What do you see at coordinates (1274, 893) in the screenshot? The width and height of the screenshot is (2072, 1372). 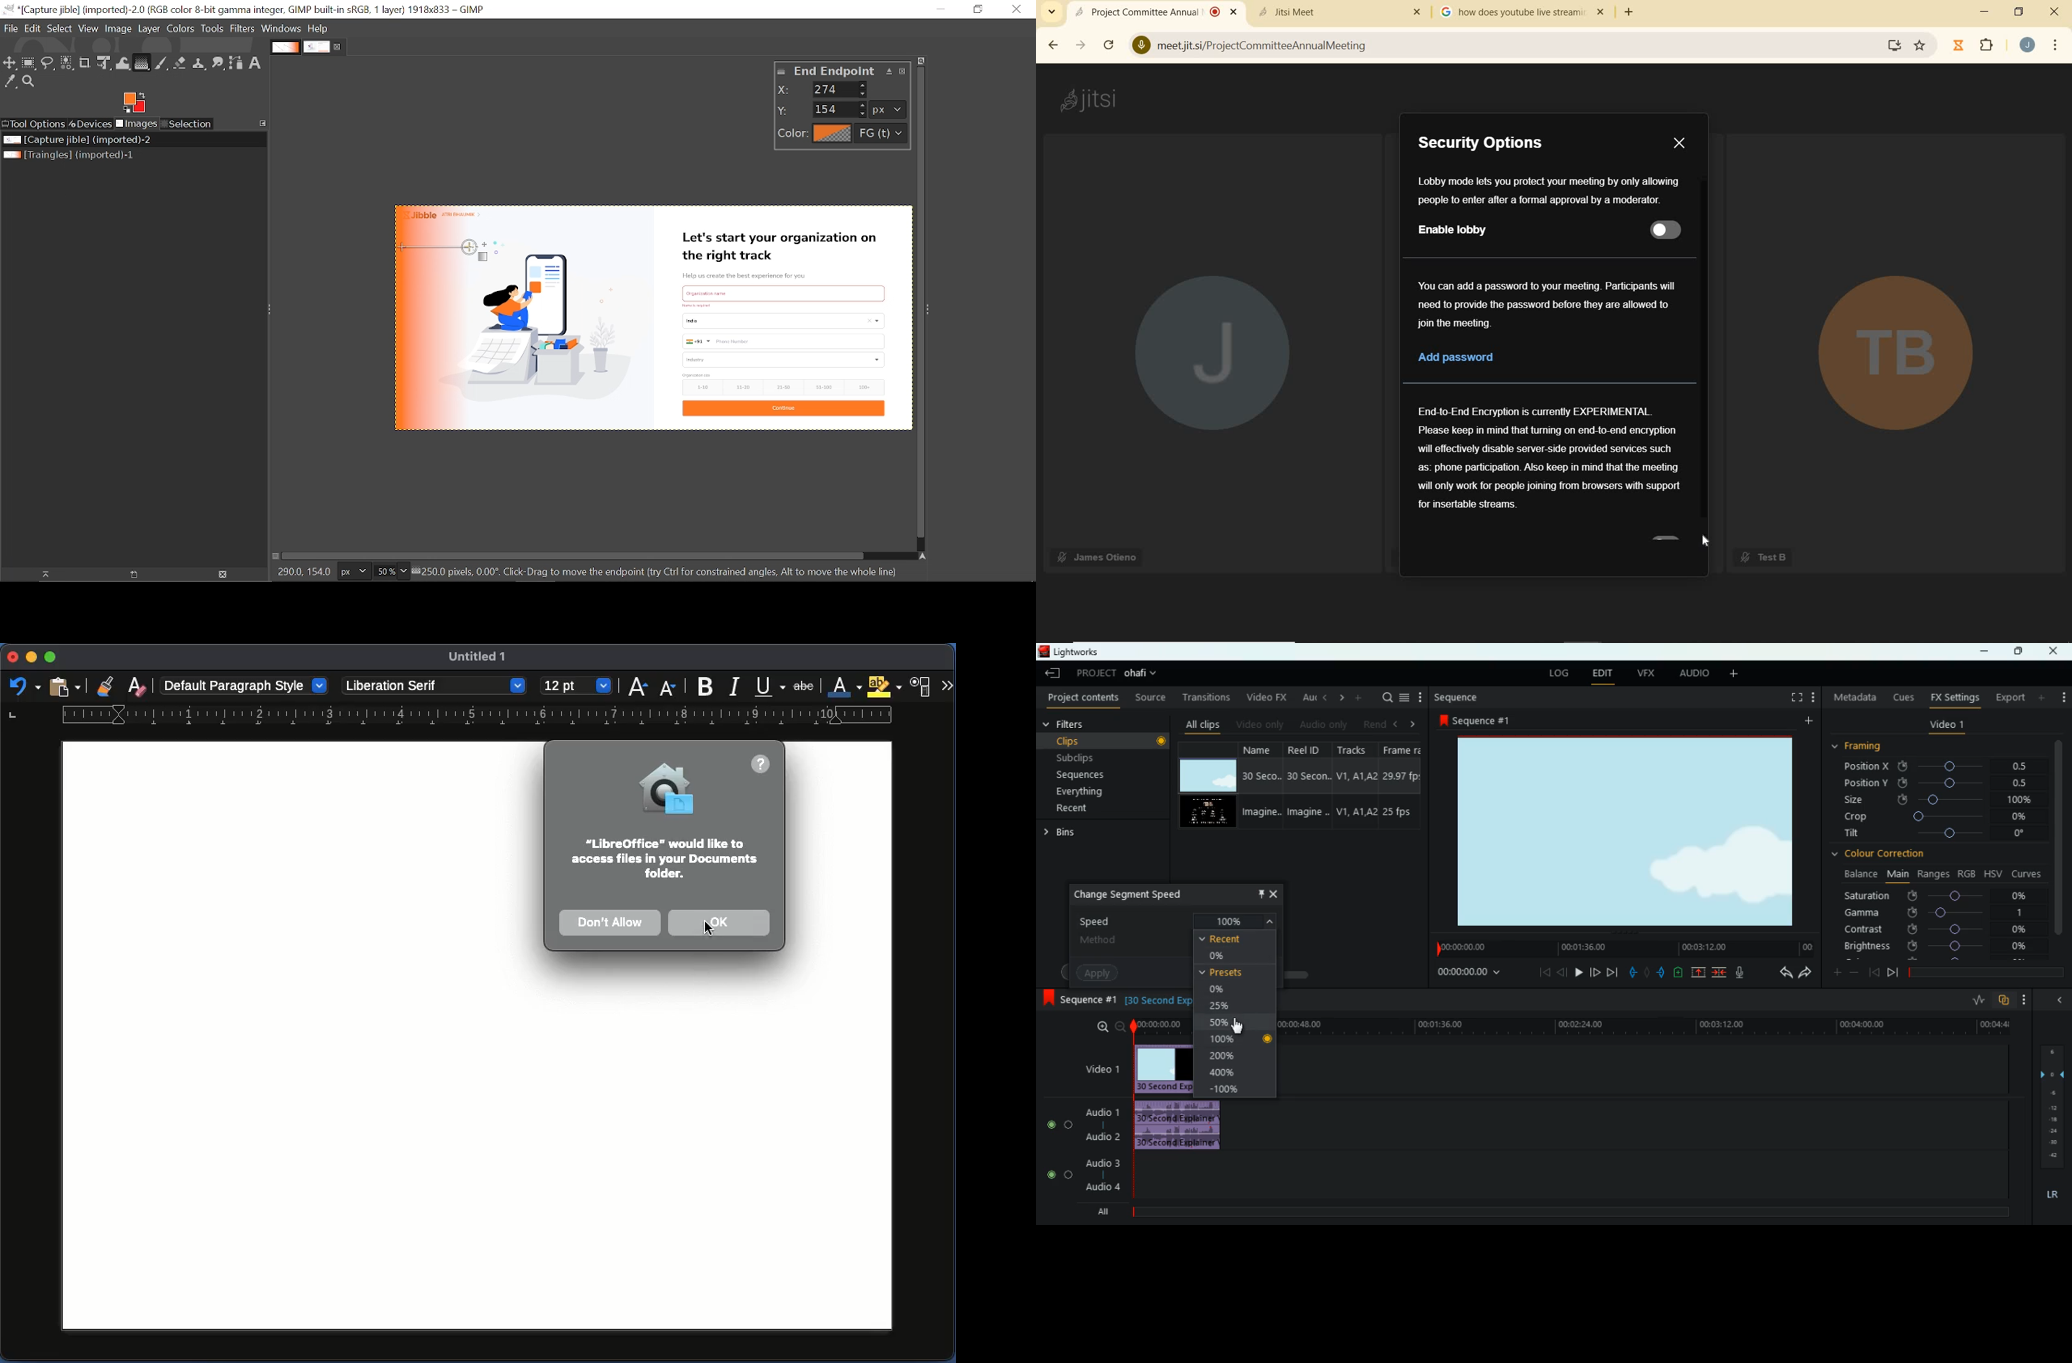 I see `close` at bounding box center [1274, 893].